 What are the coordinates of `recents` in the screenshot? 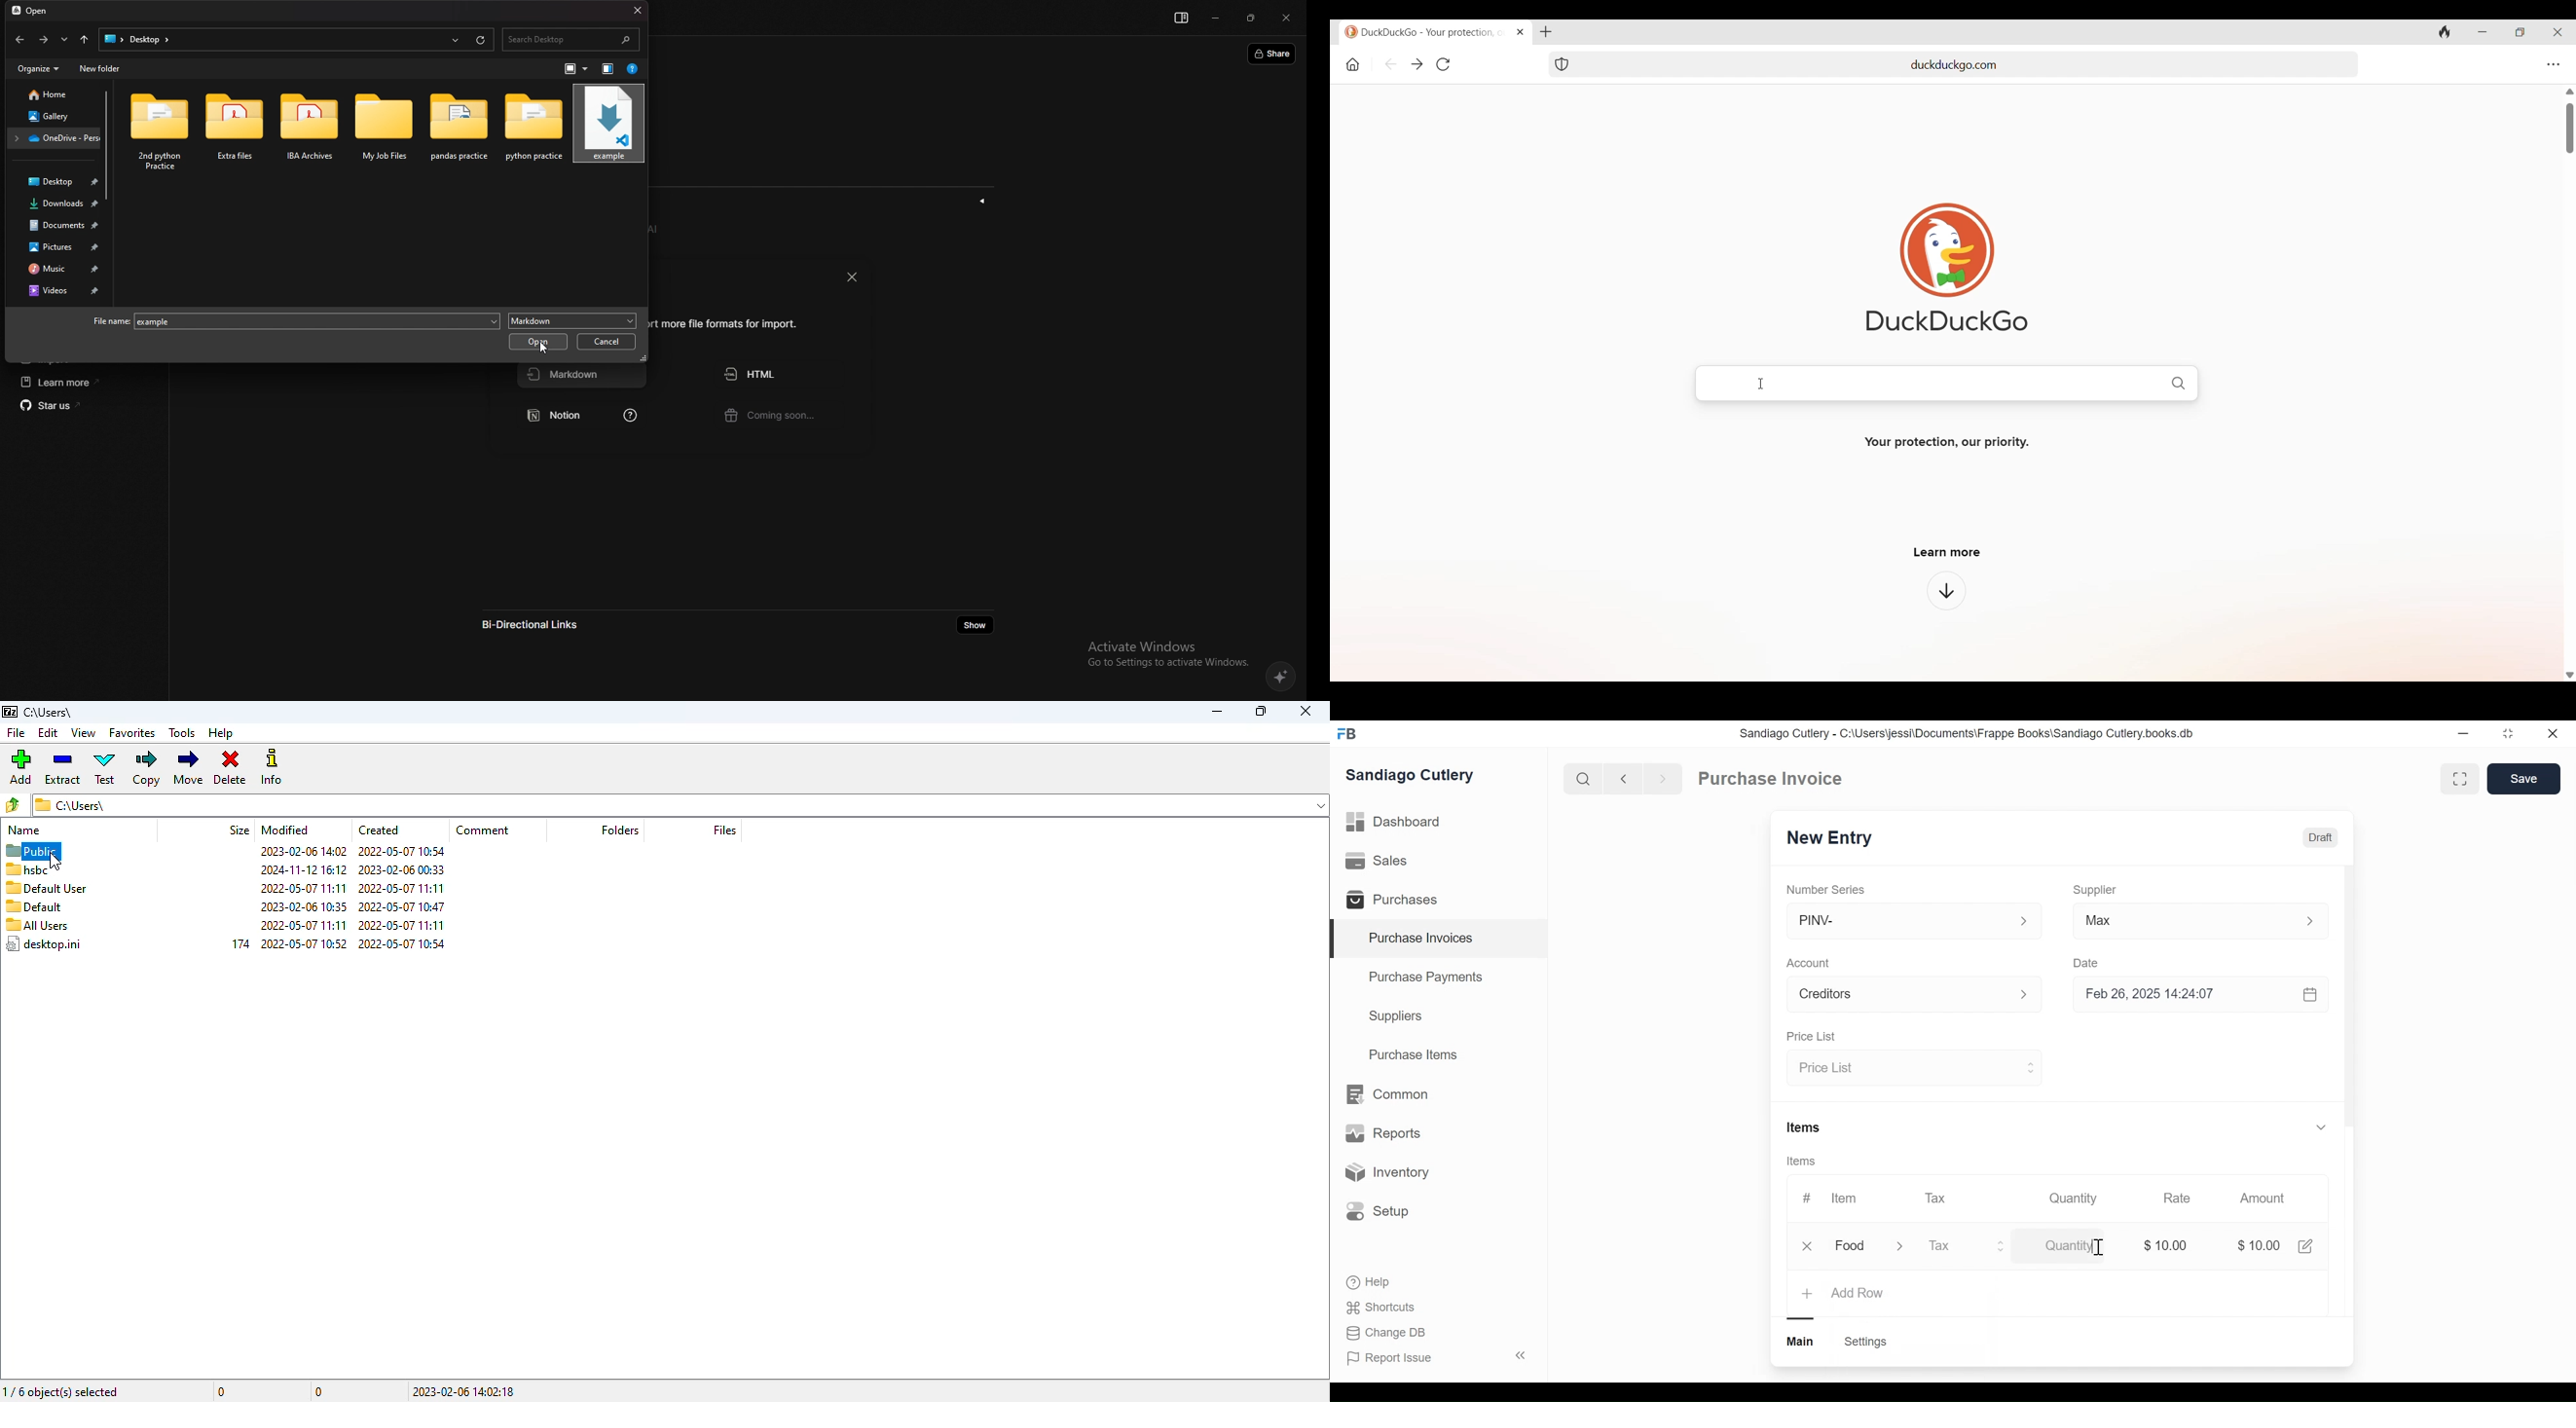 It's located at (455, 39).